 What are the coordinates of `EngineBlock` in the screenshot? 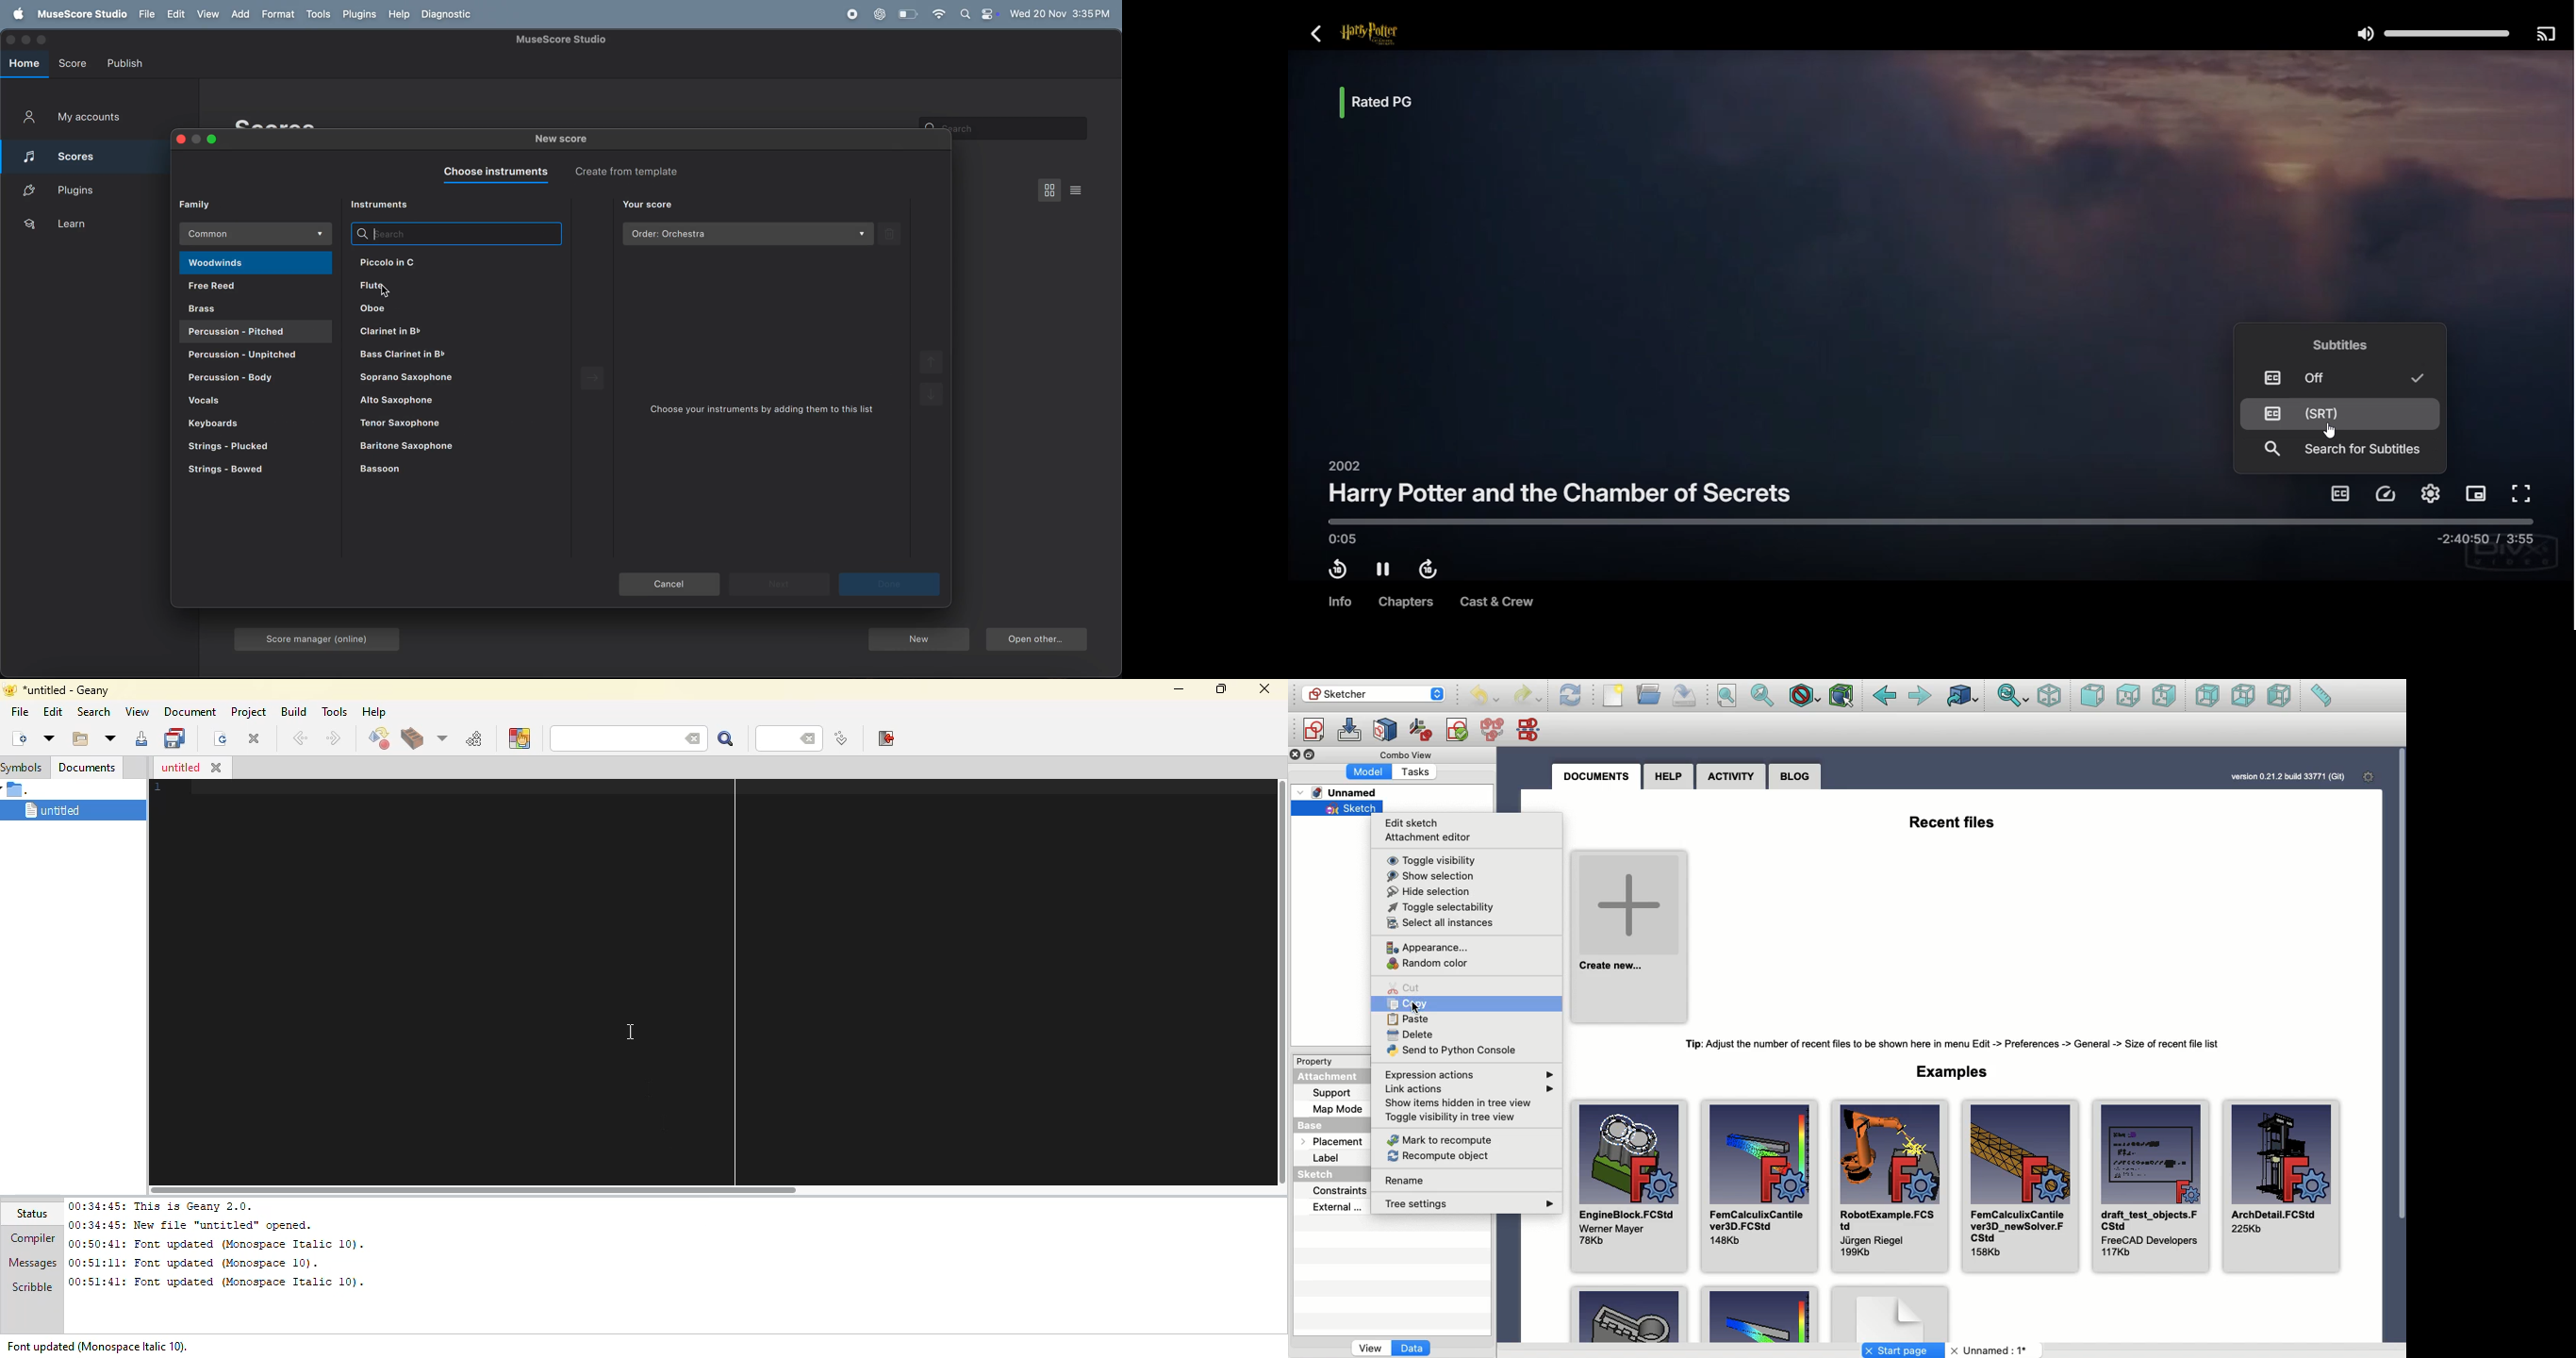 It's located at (1627, 1180).